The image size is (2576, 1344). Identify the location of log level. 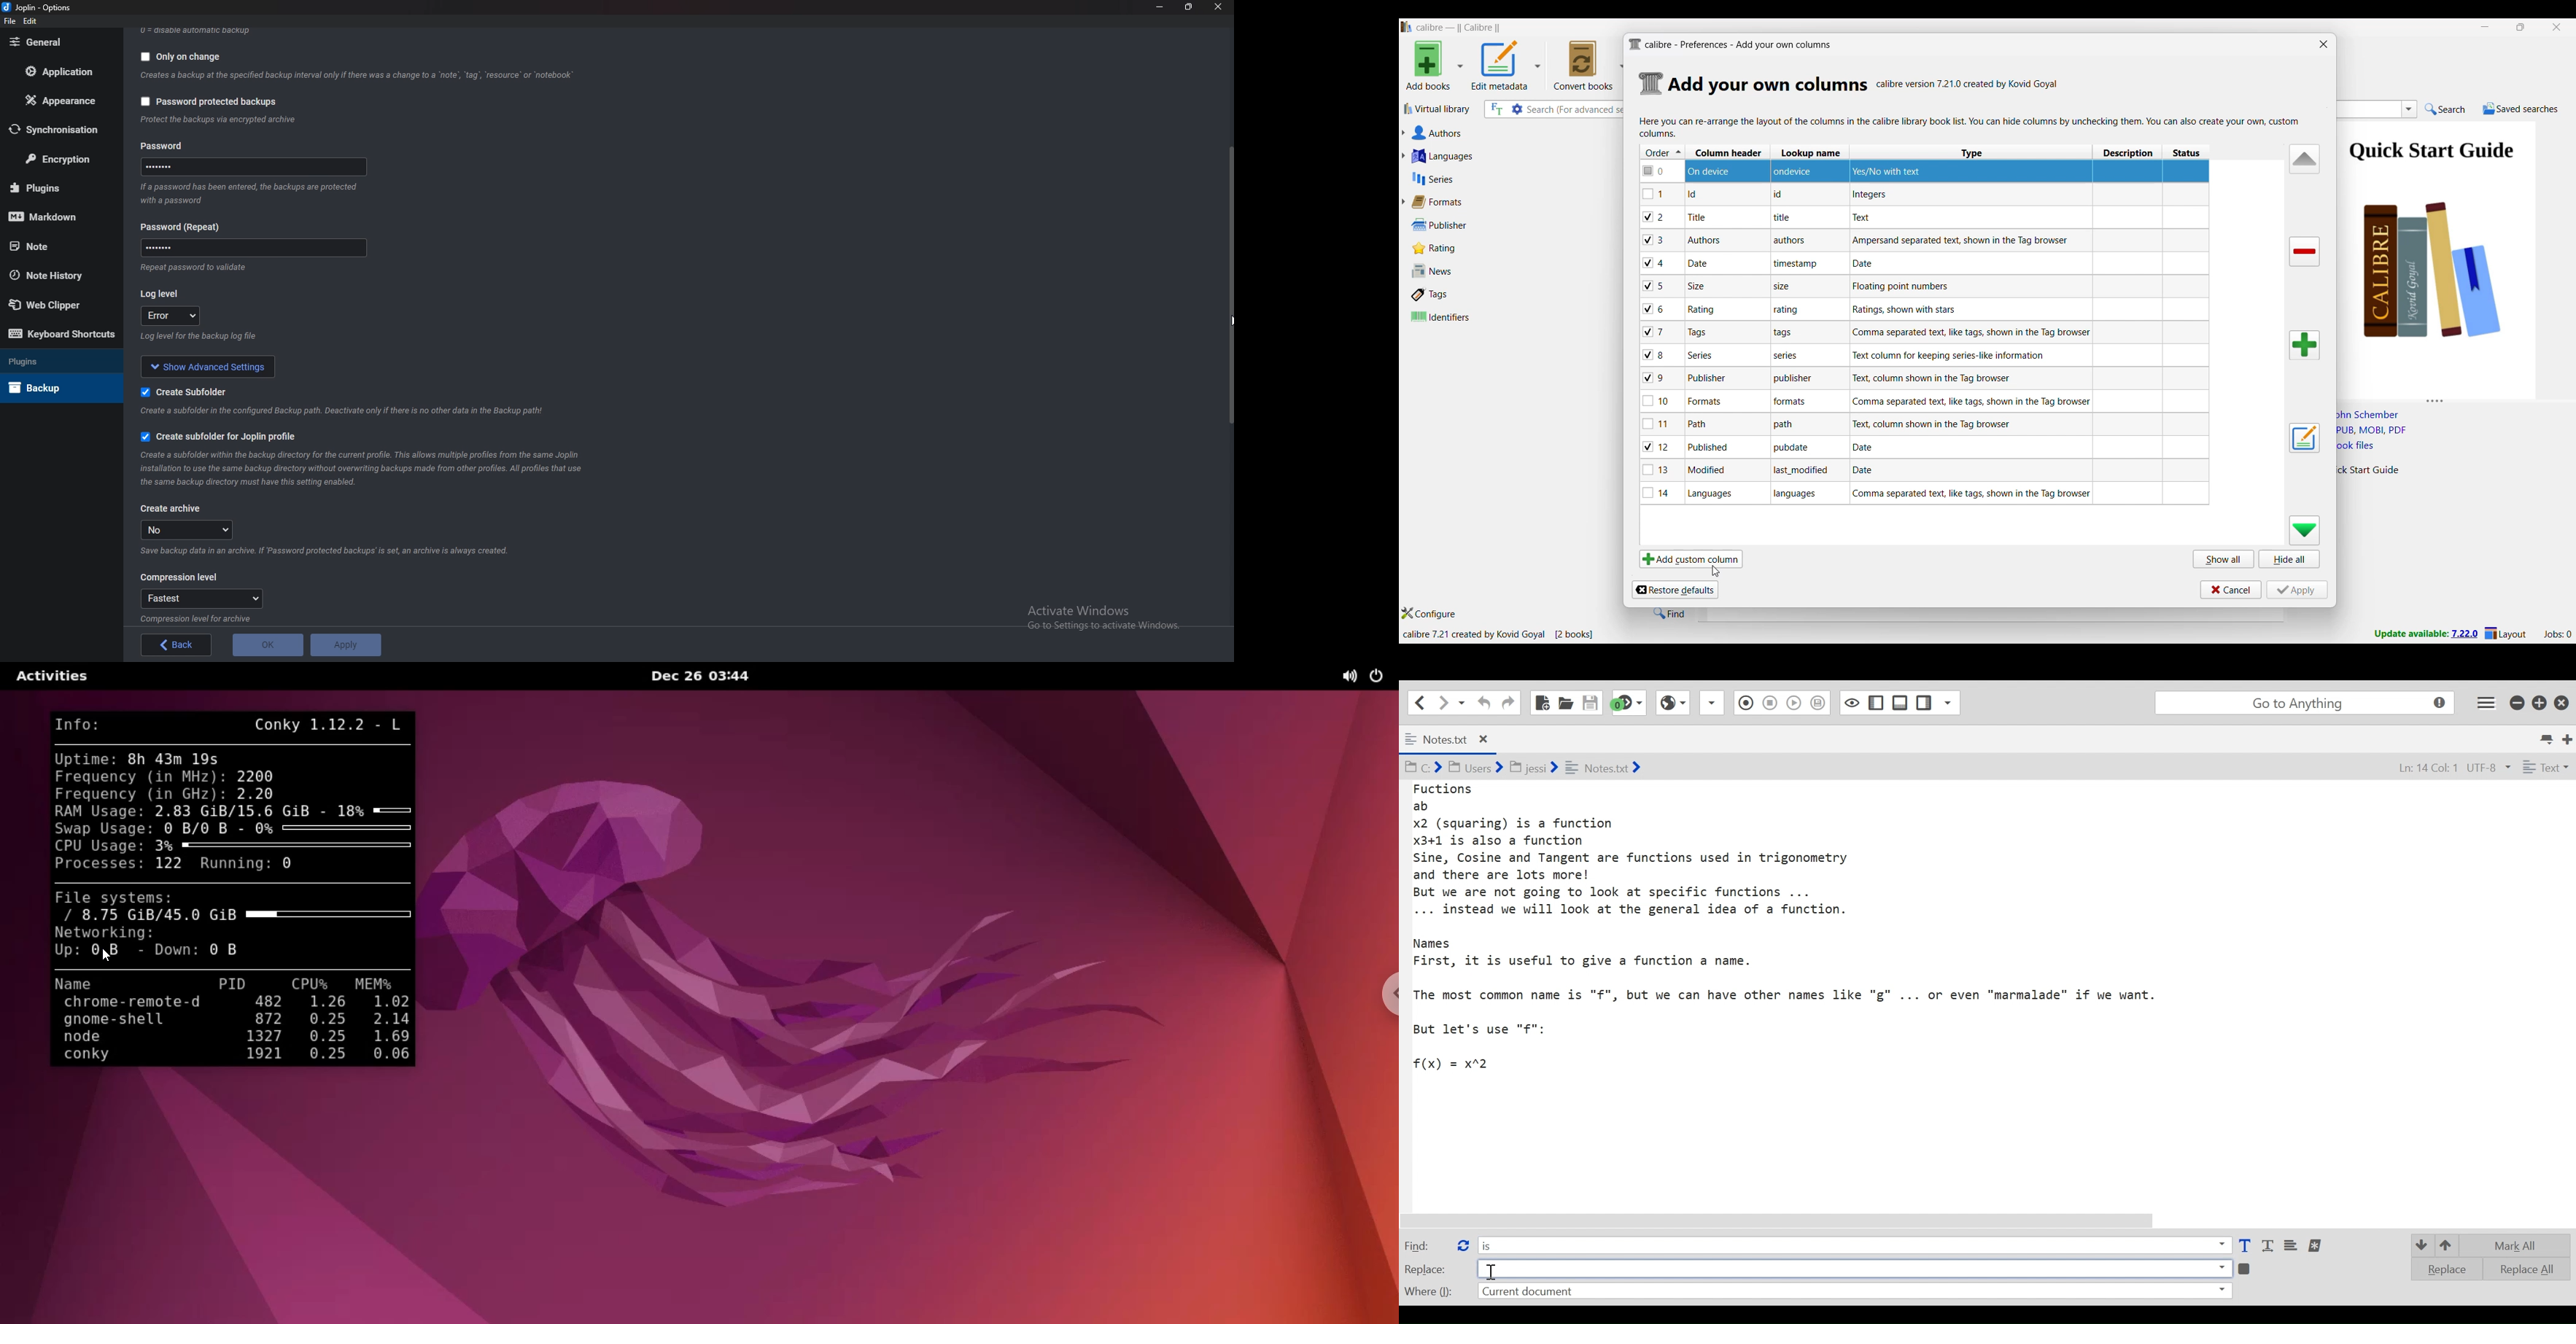
(170, 316).